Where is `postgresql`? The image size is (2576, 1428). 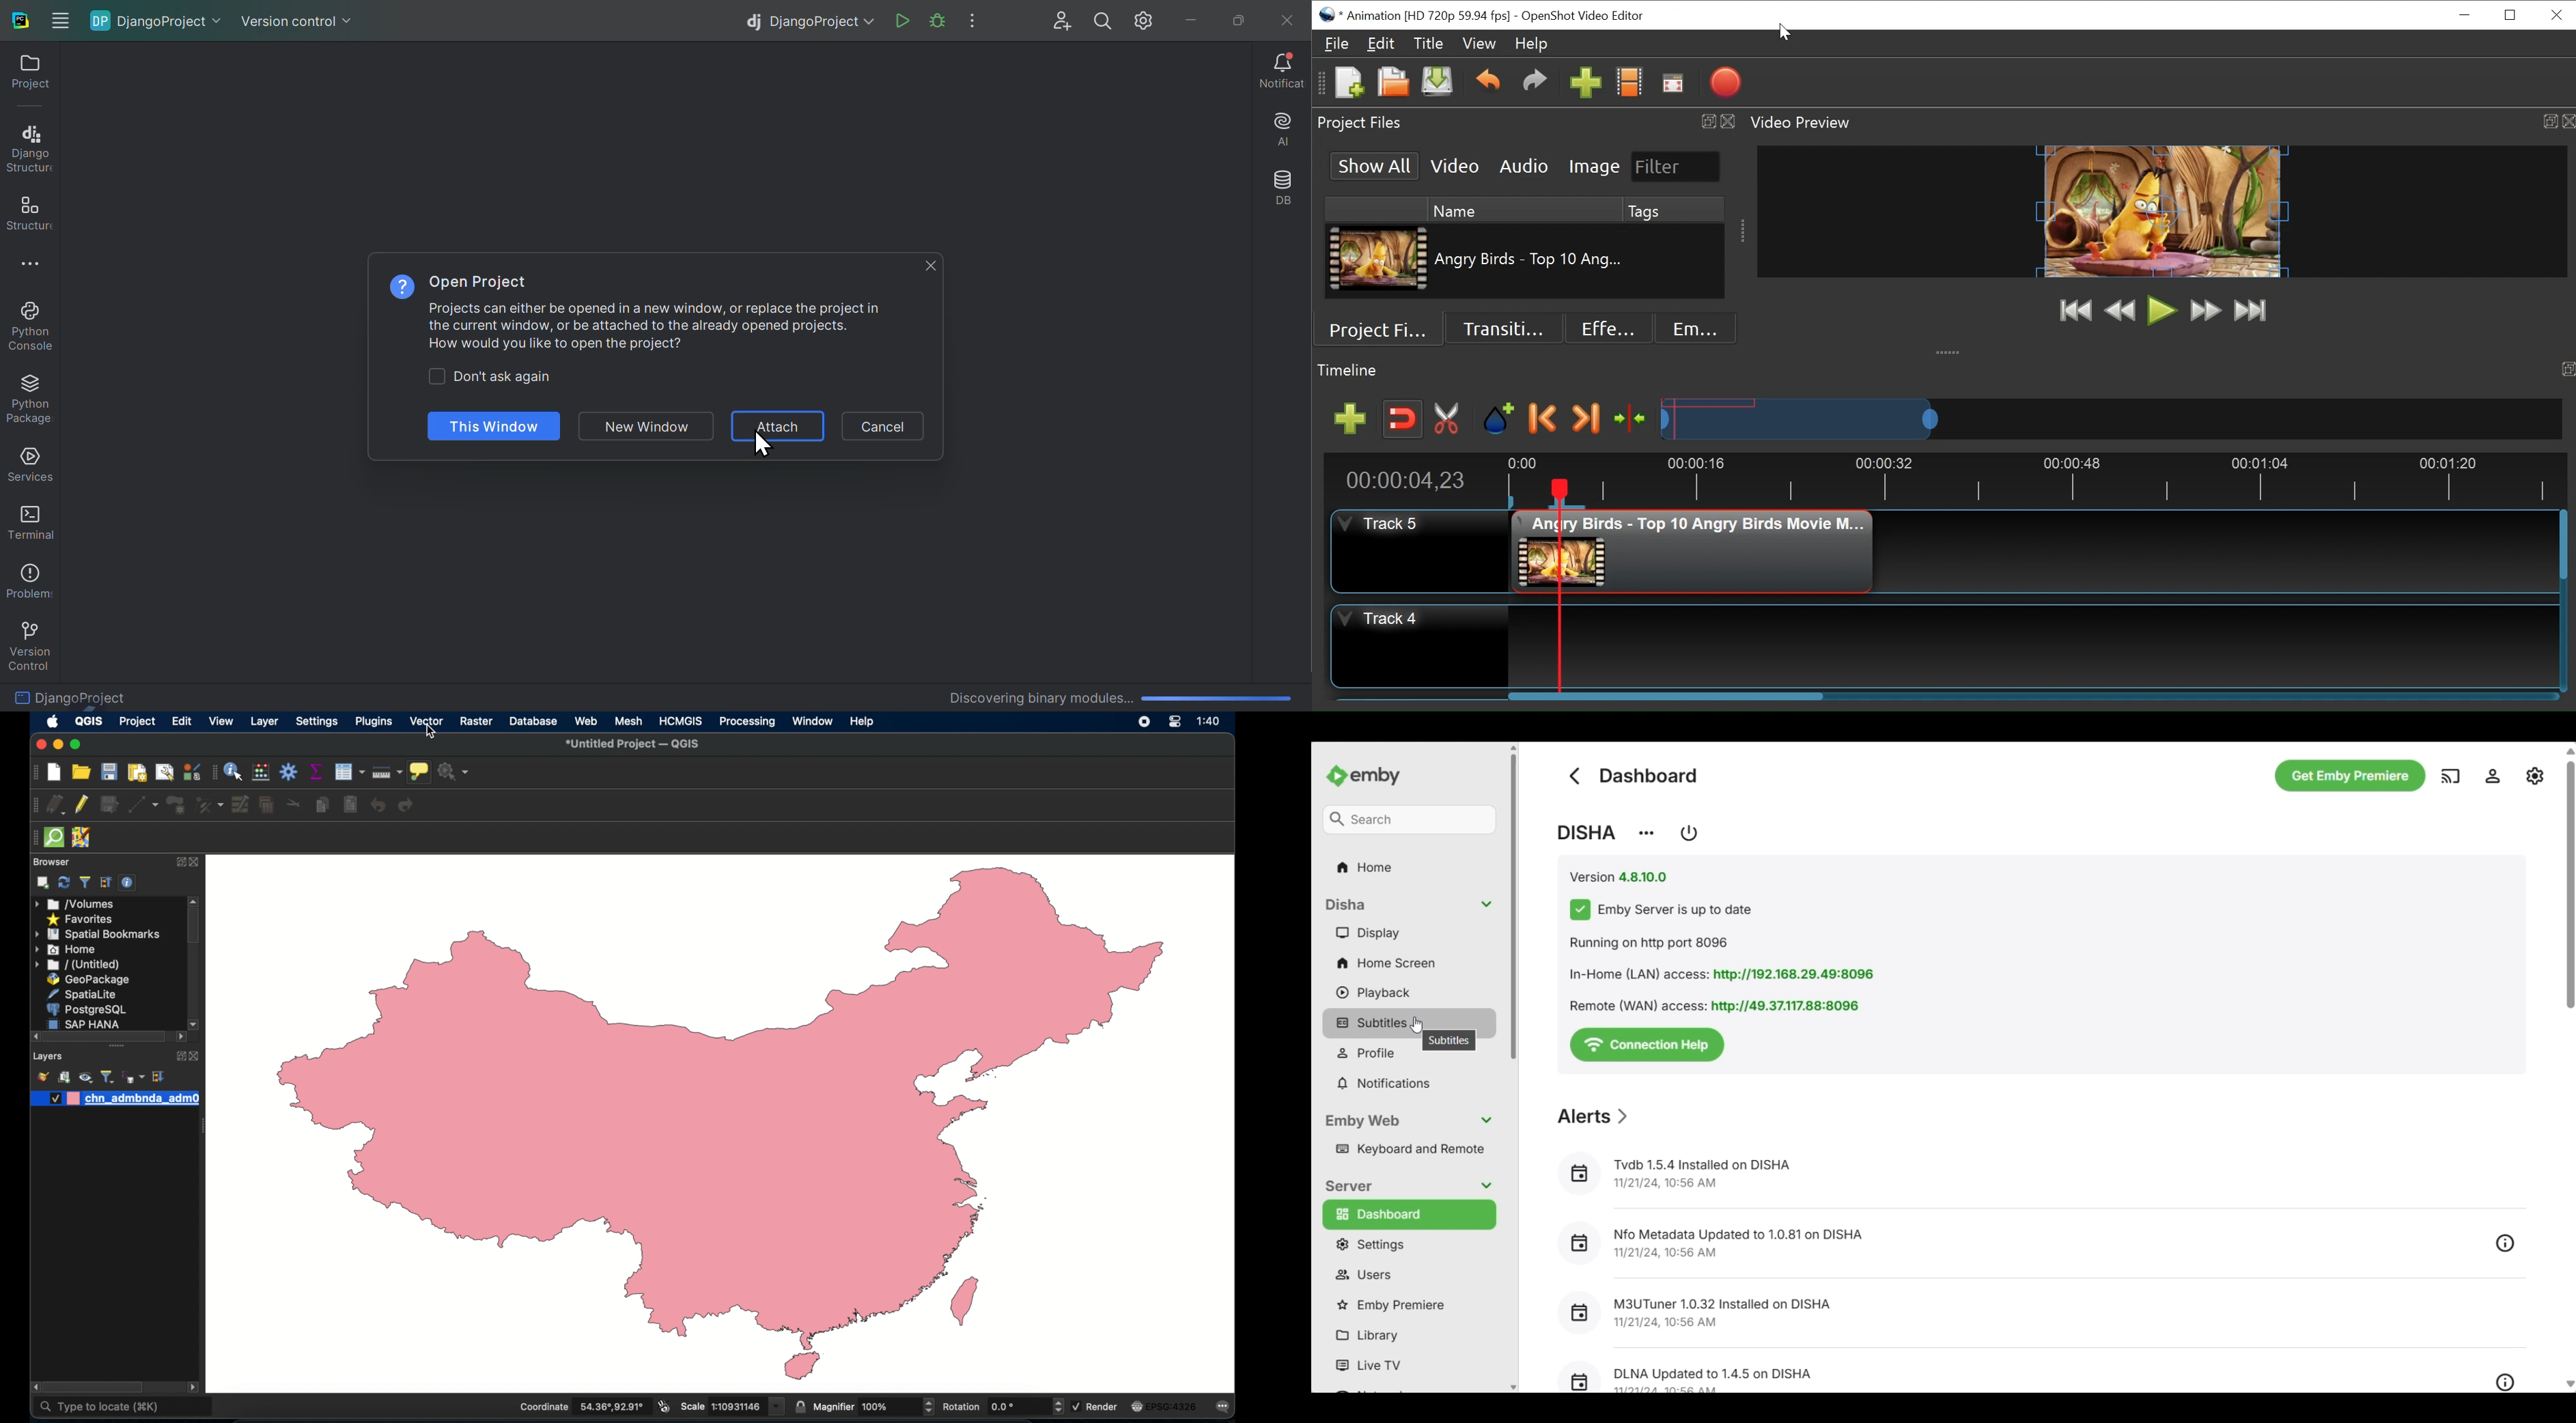
postgresql is located at coordinates (85, 1009).